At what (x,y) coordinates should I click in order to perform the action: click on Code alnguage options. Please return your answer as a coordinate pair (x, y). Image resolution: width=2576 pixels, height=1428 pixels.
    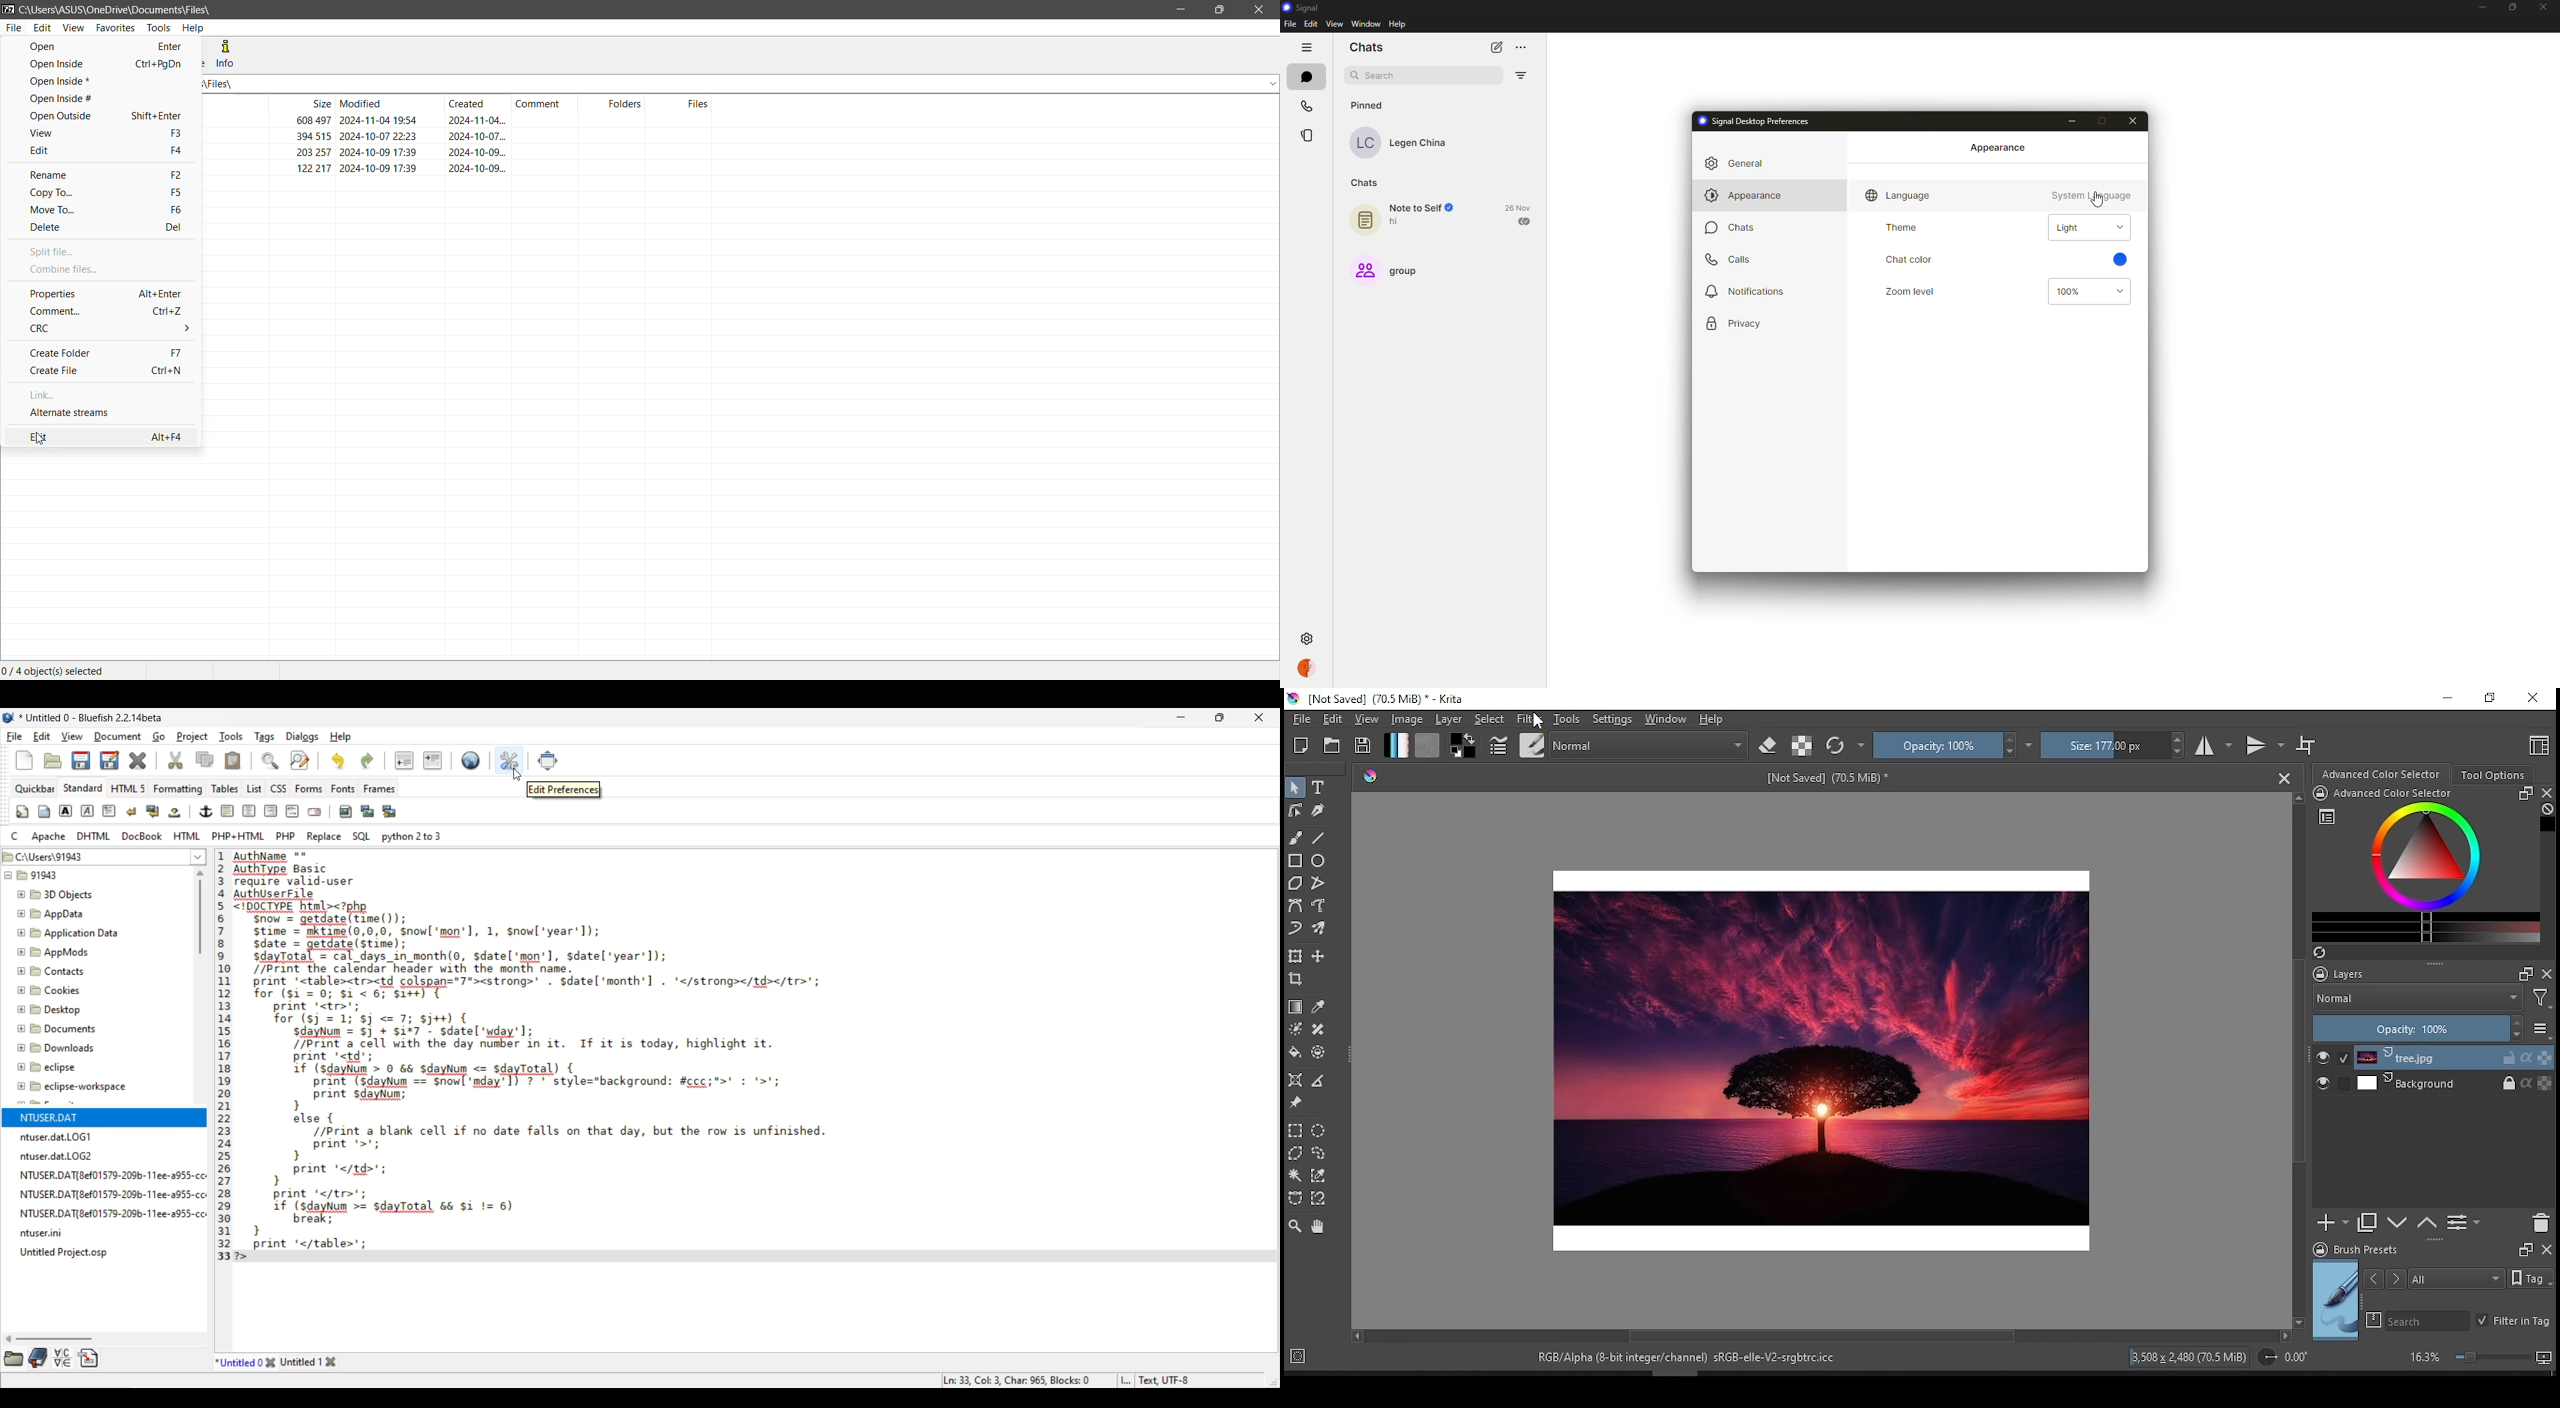
    Looking at the image, I should click on (223, 835).